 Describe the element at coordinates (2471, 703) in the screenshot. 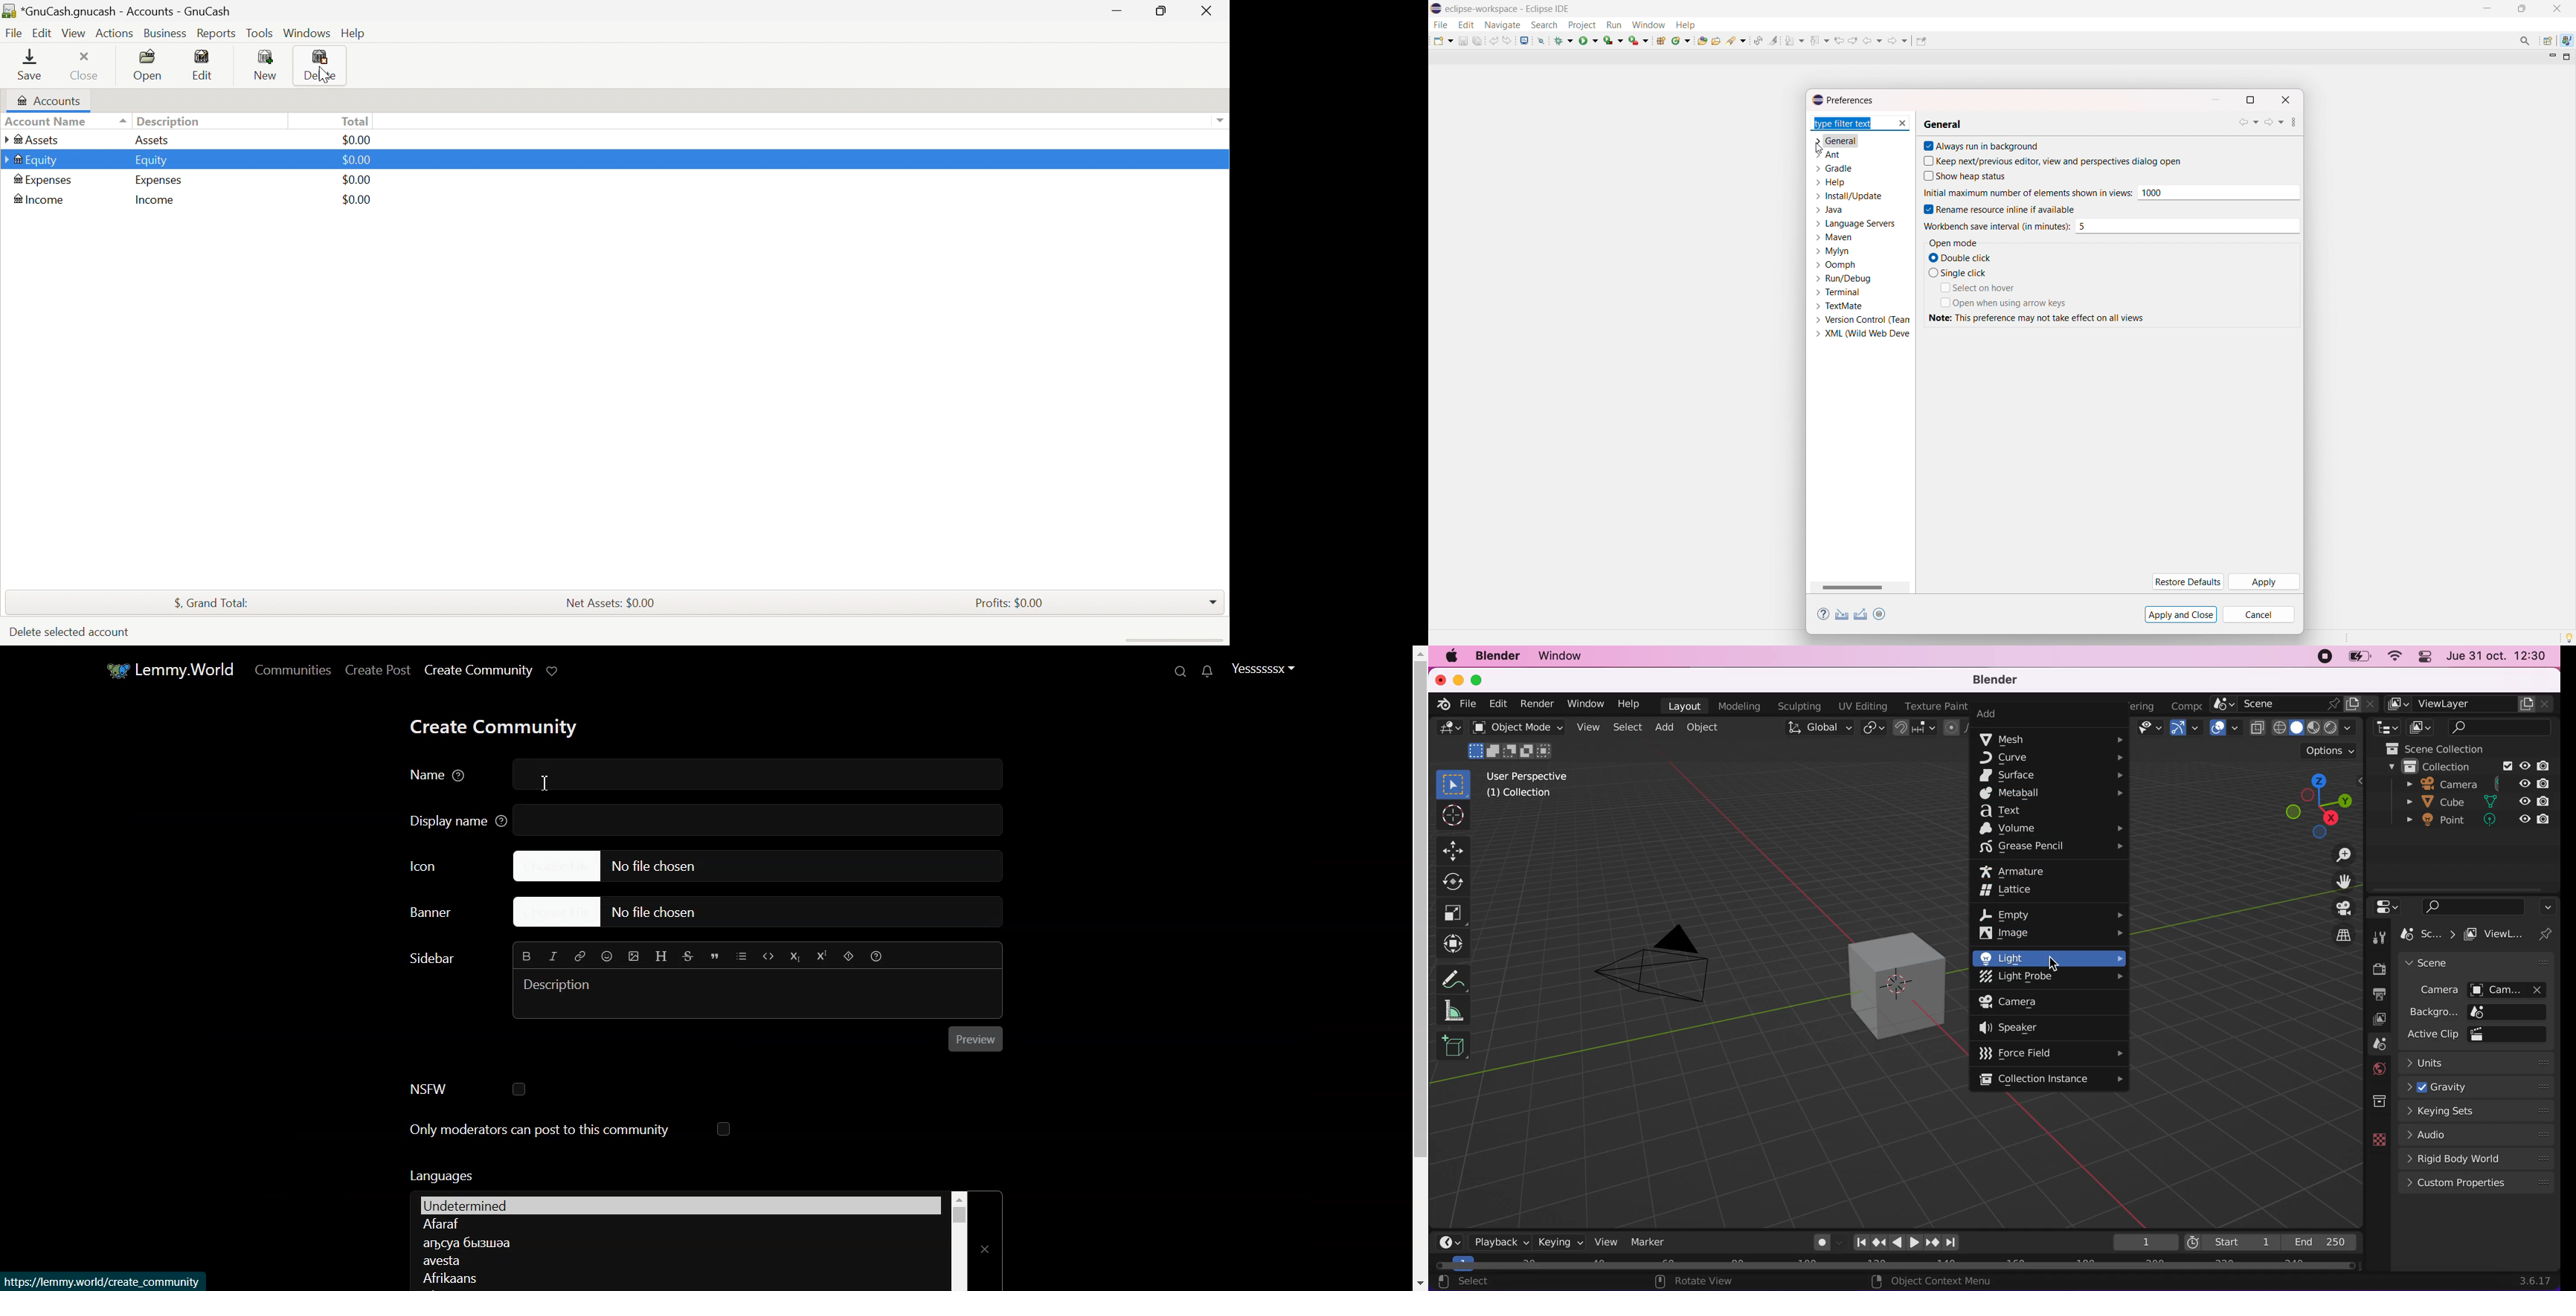

I see `view layer` at that location.